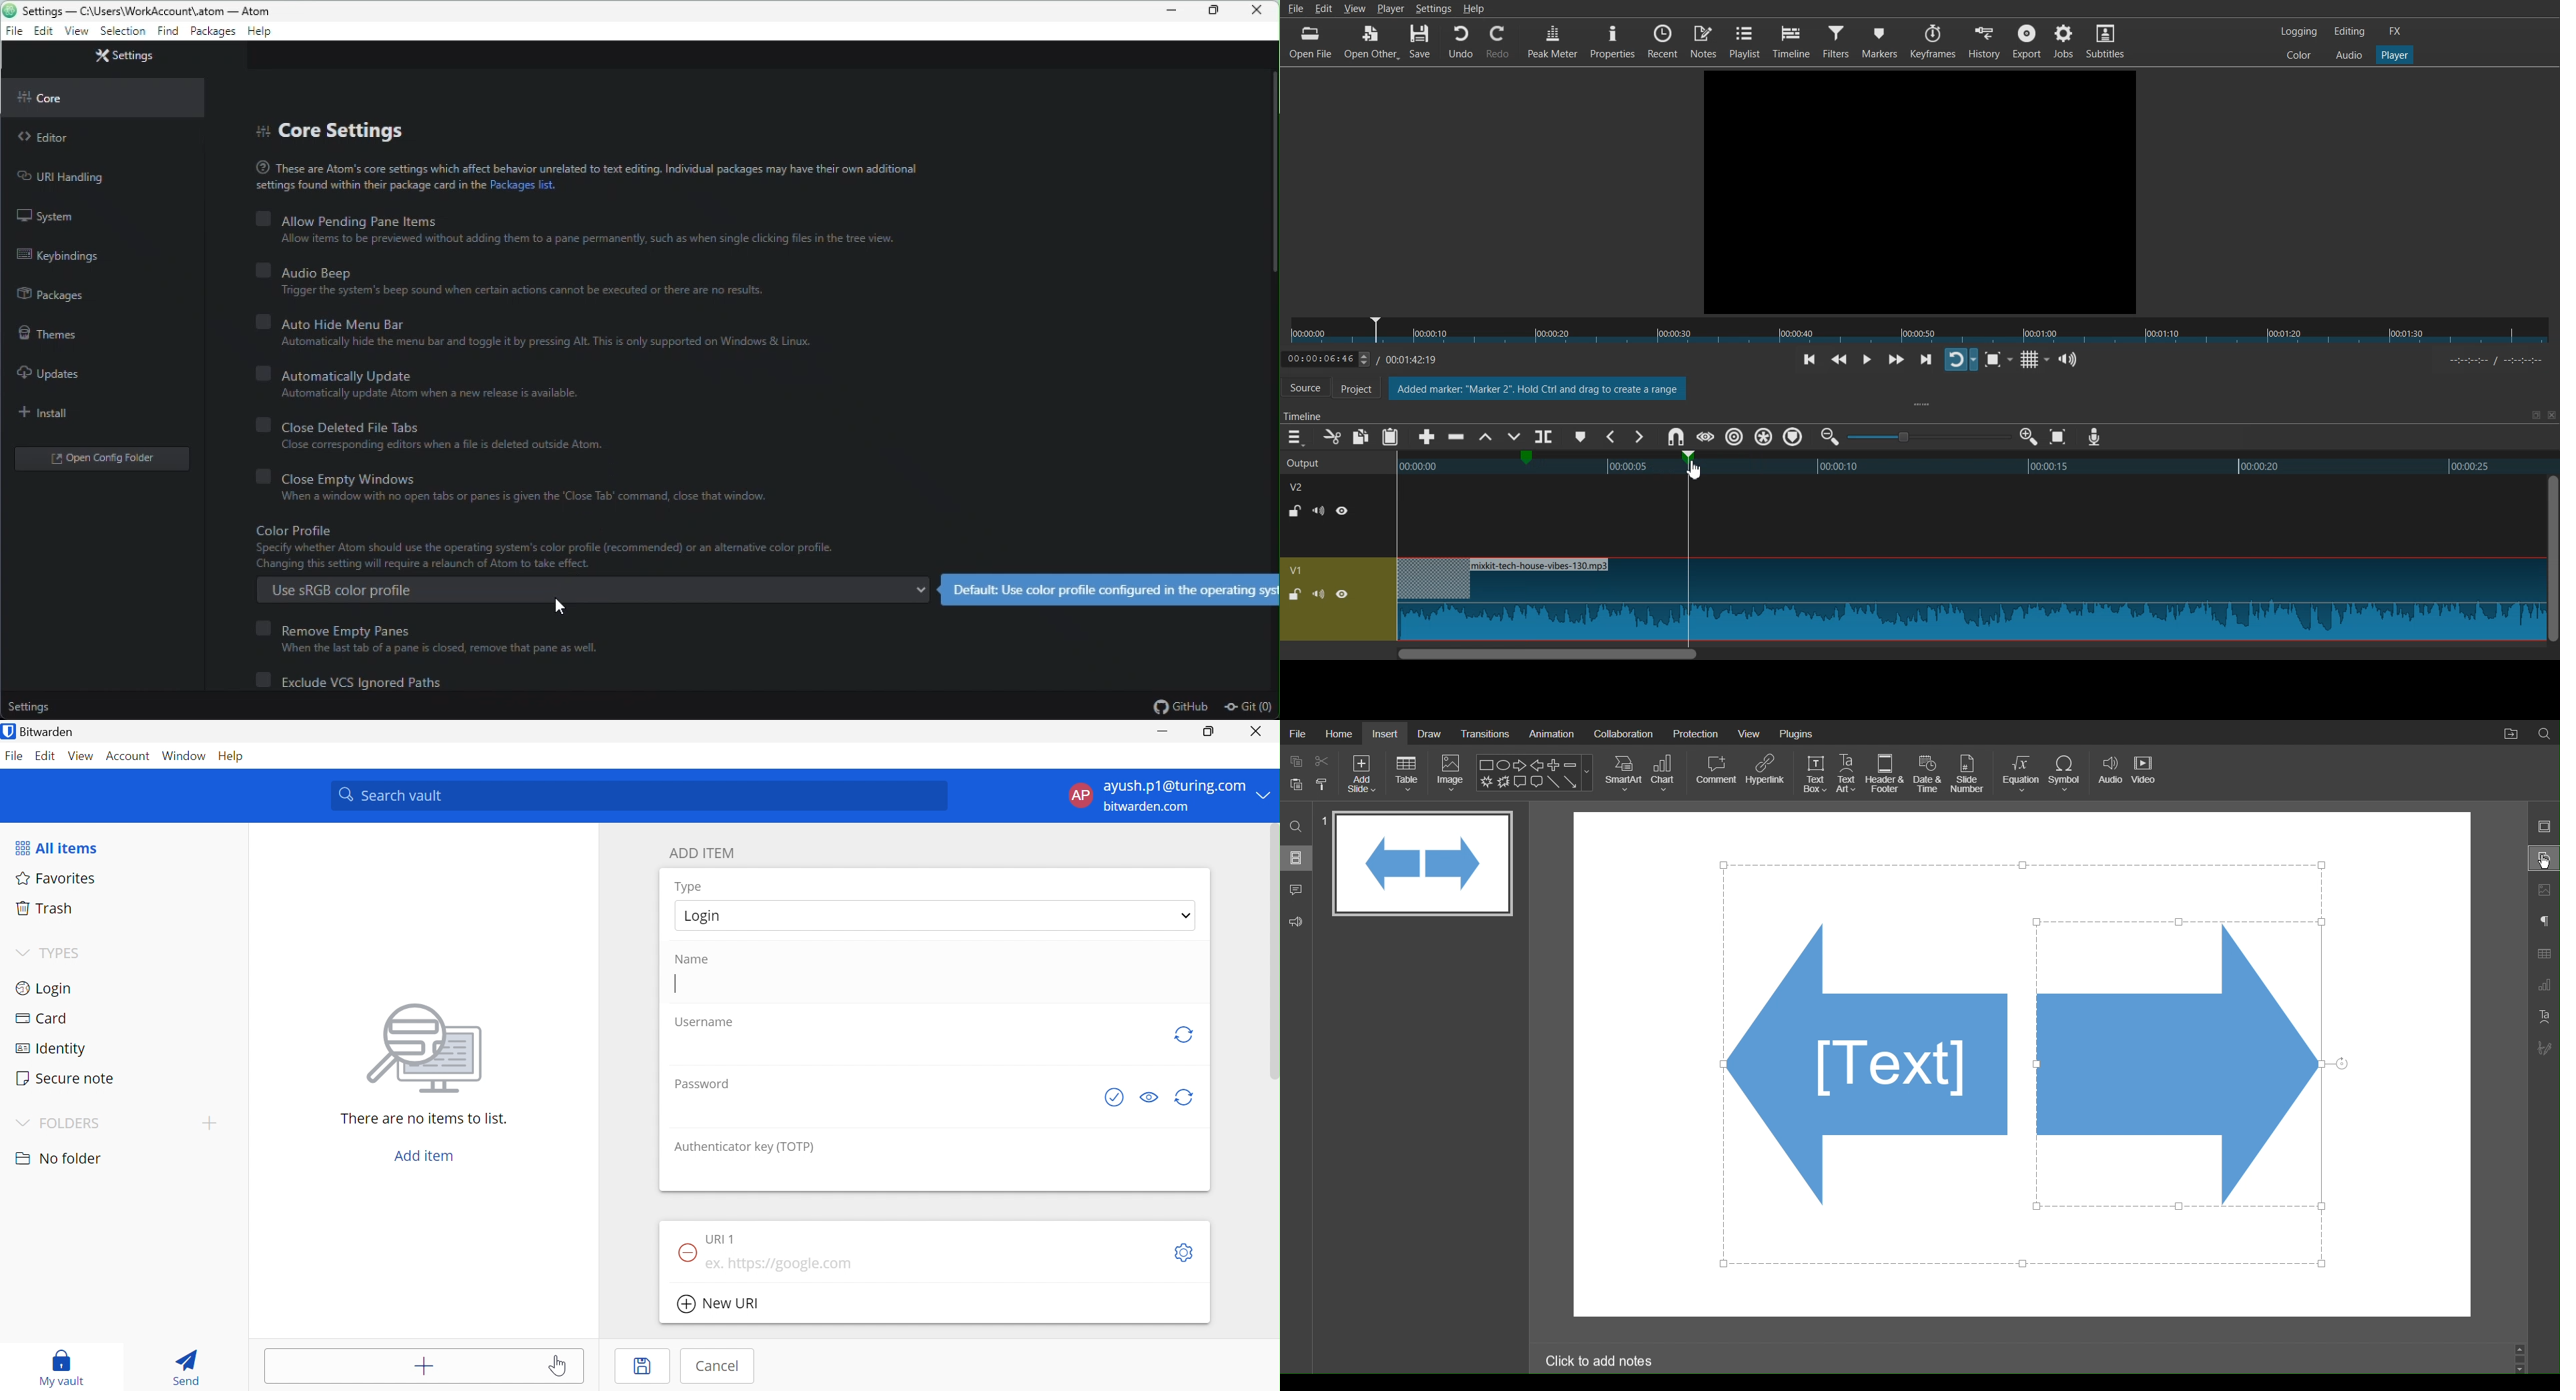  I want to click on Ripple delete, so click(1457, 437).